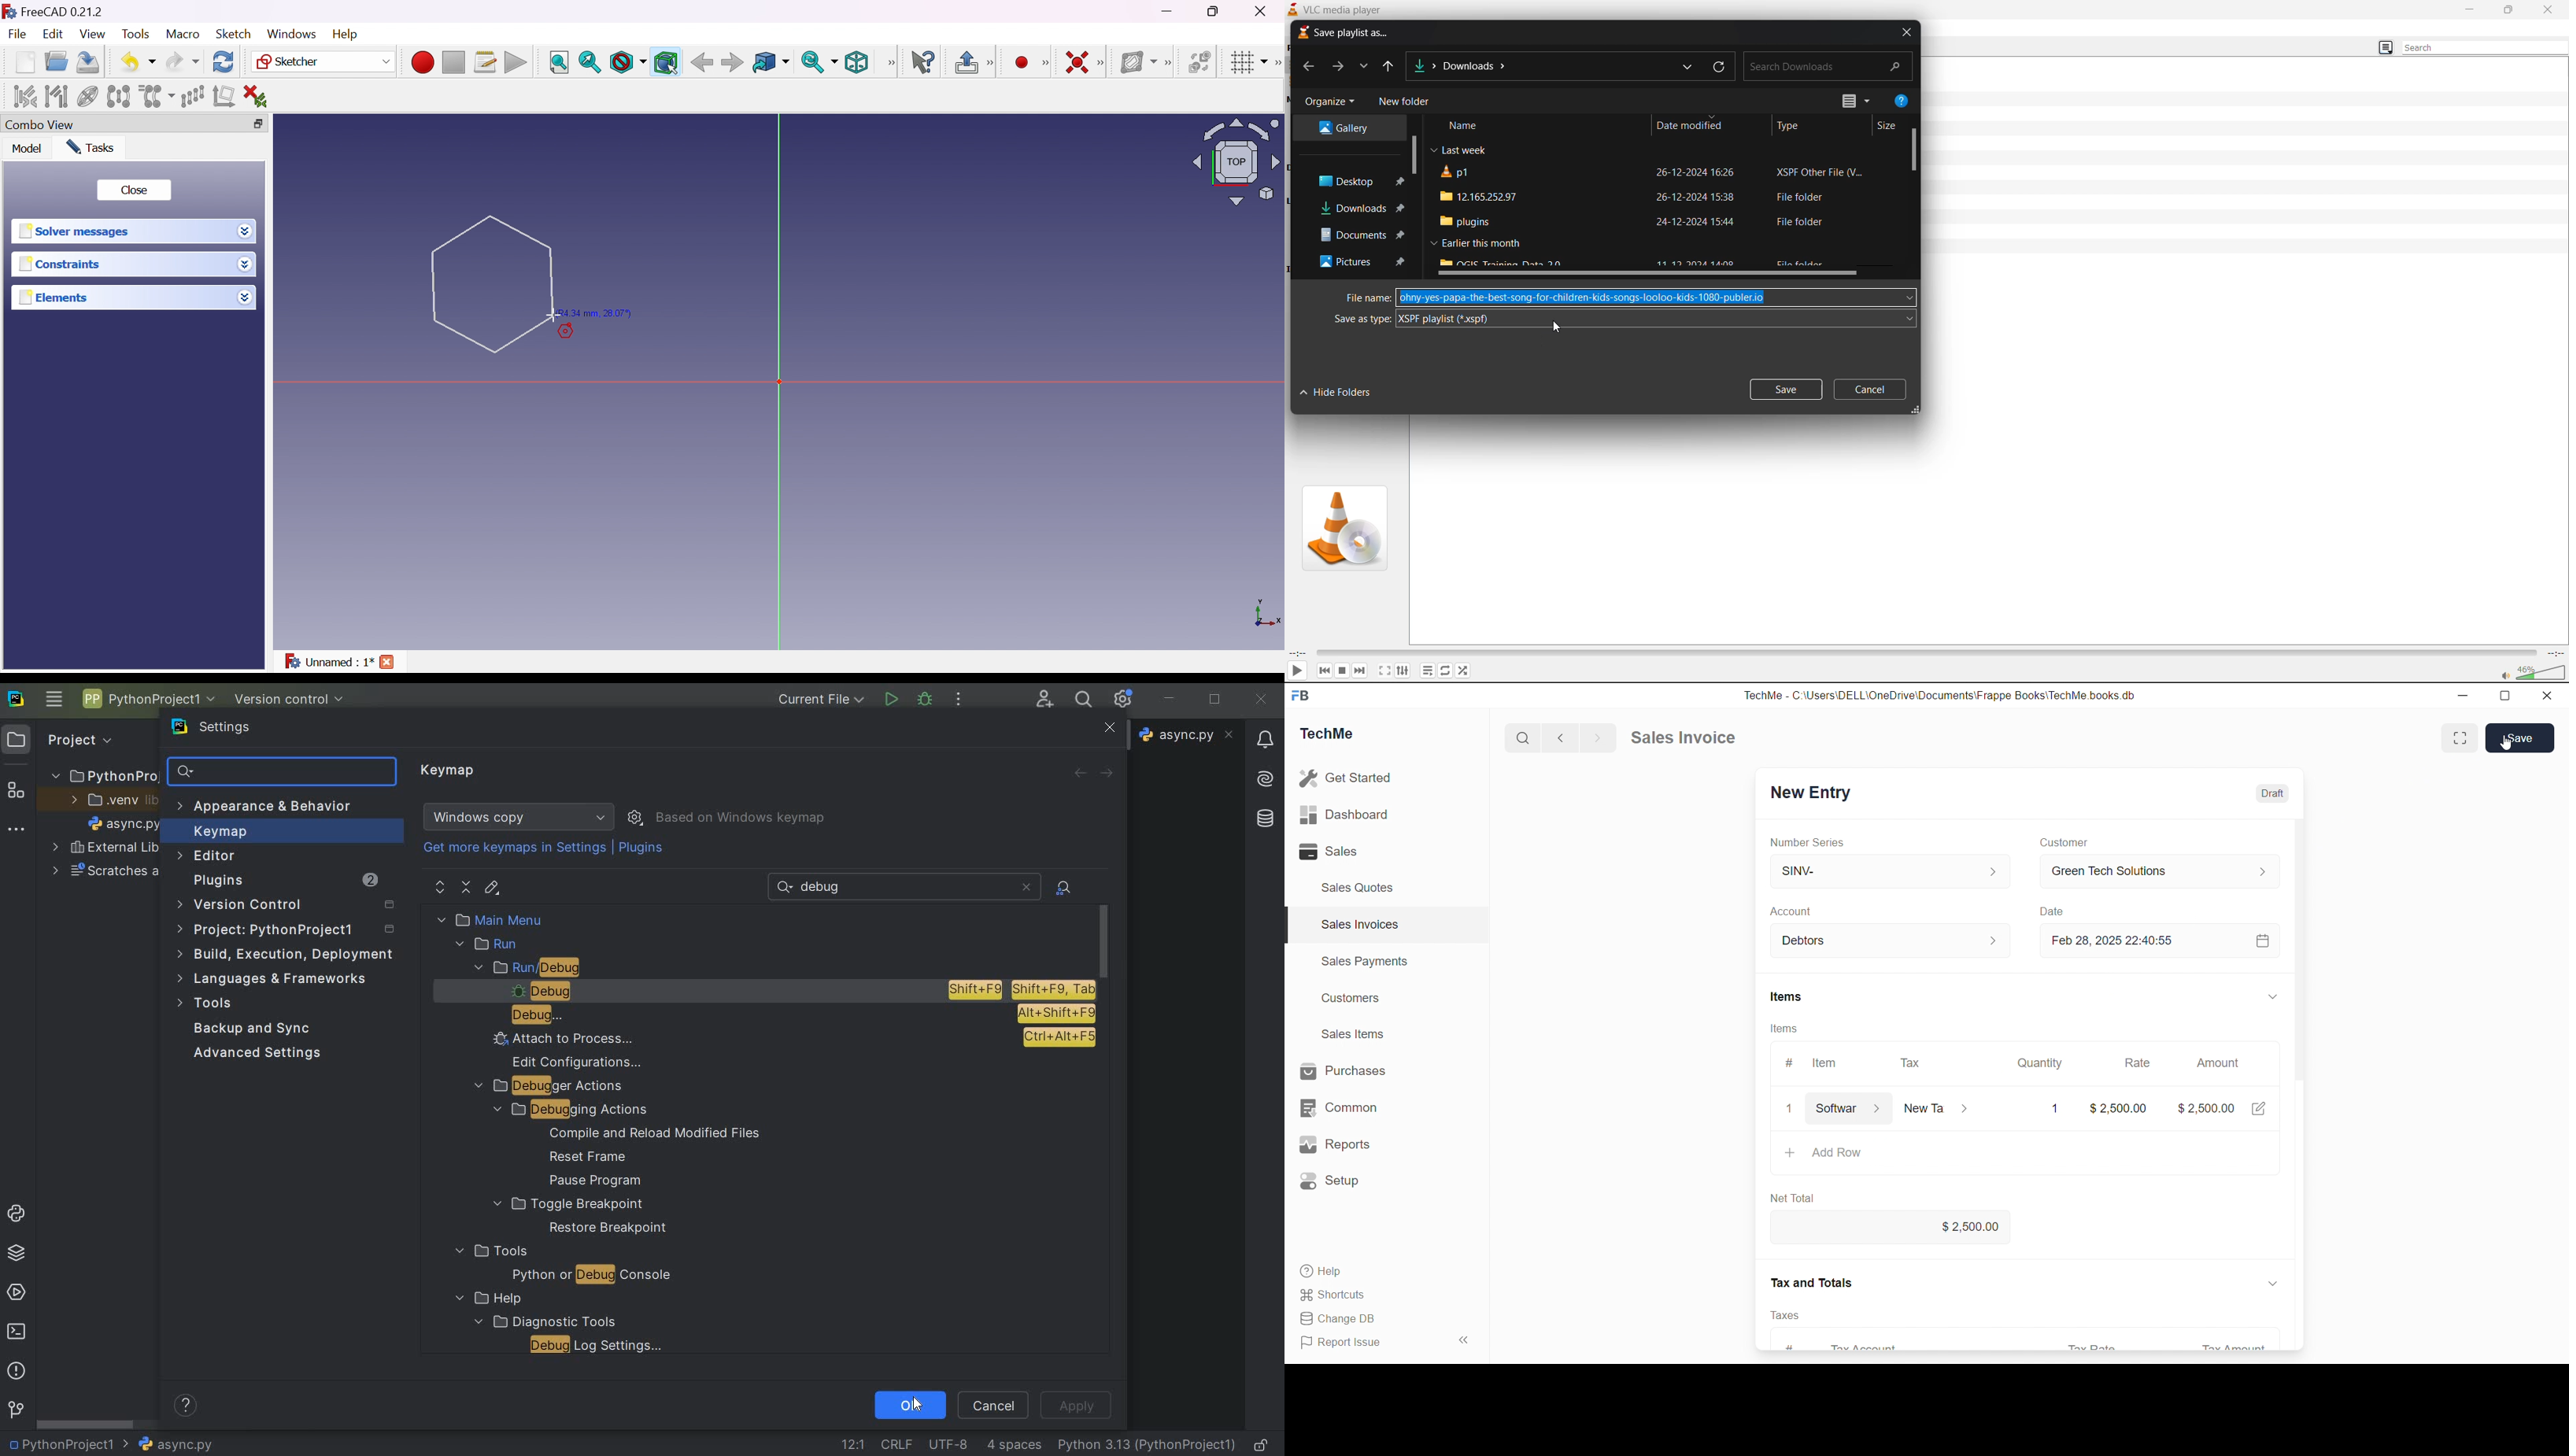 This screenshot has width=2576, height=1456. What do you see at coordinates (1345, 1341) in the screenshot?
I see `Report Issue` at bounding box center [1345, 1341].